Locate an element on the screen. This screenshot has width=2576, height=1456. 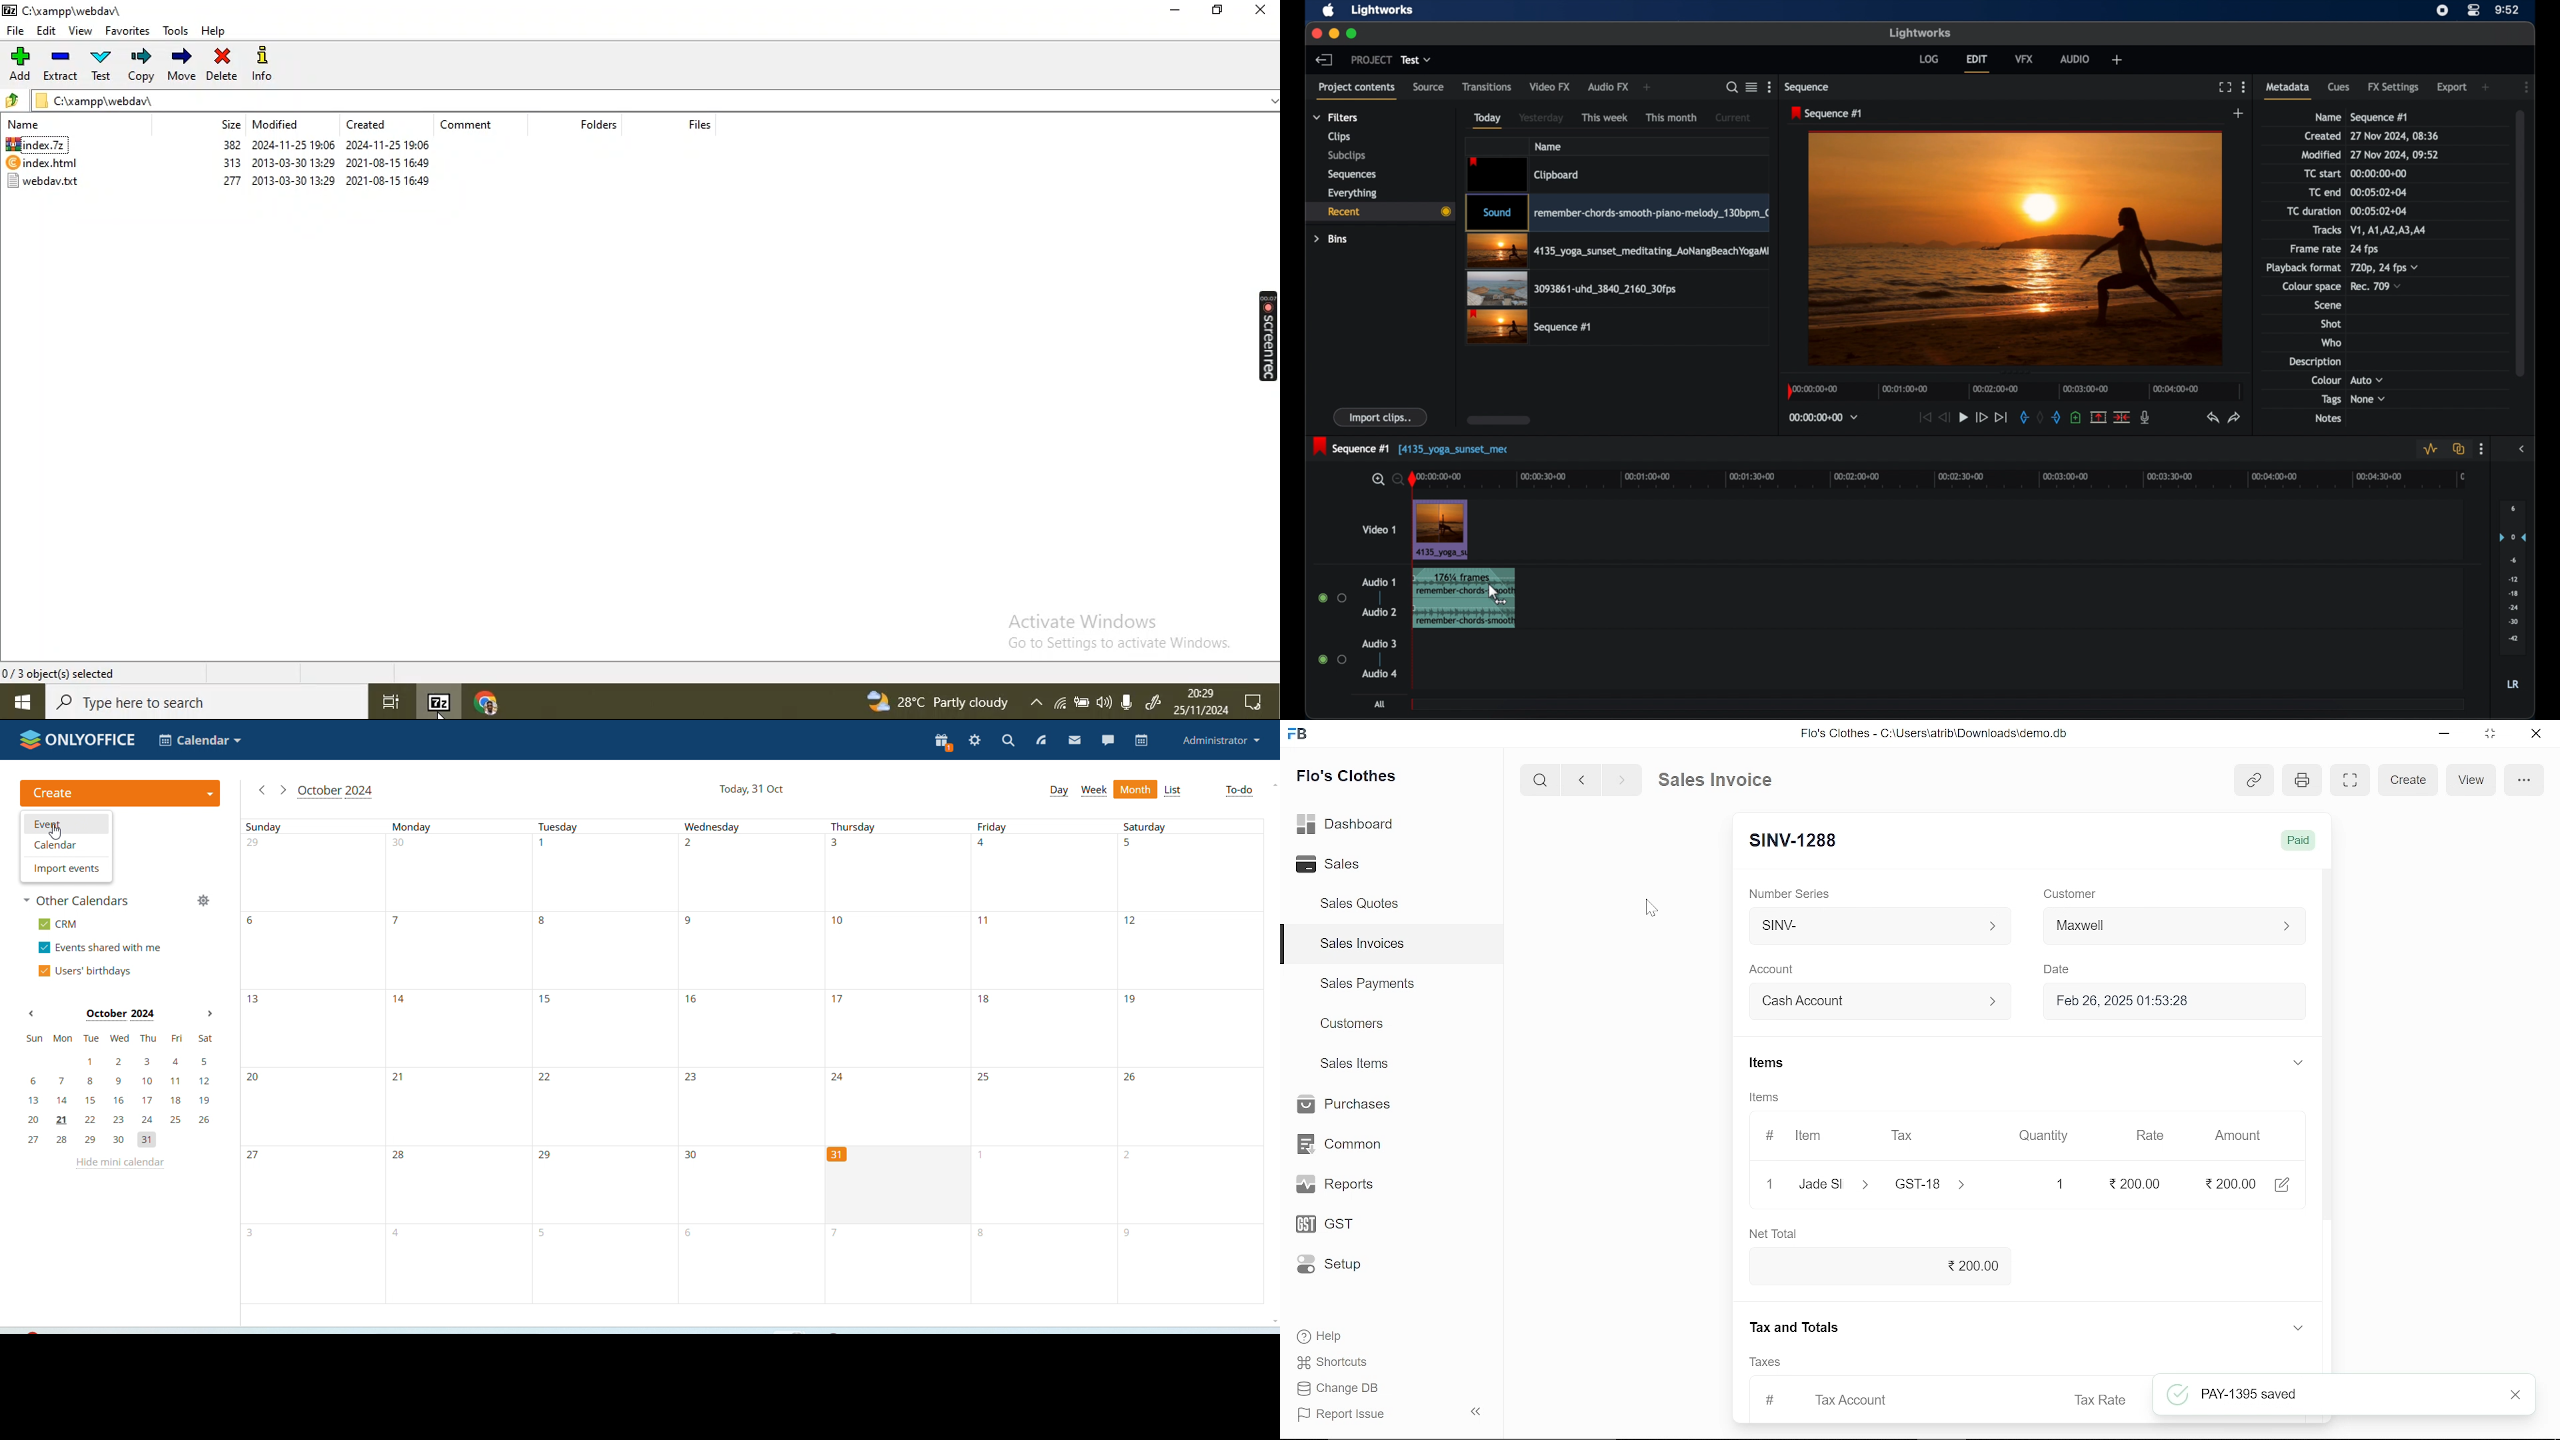
calendar is located at coordinates (66, 845).